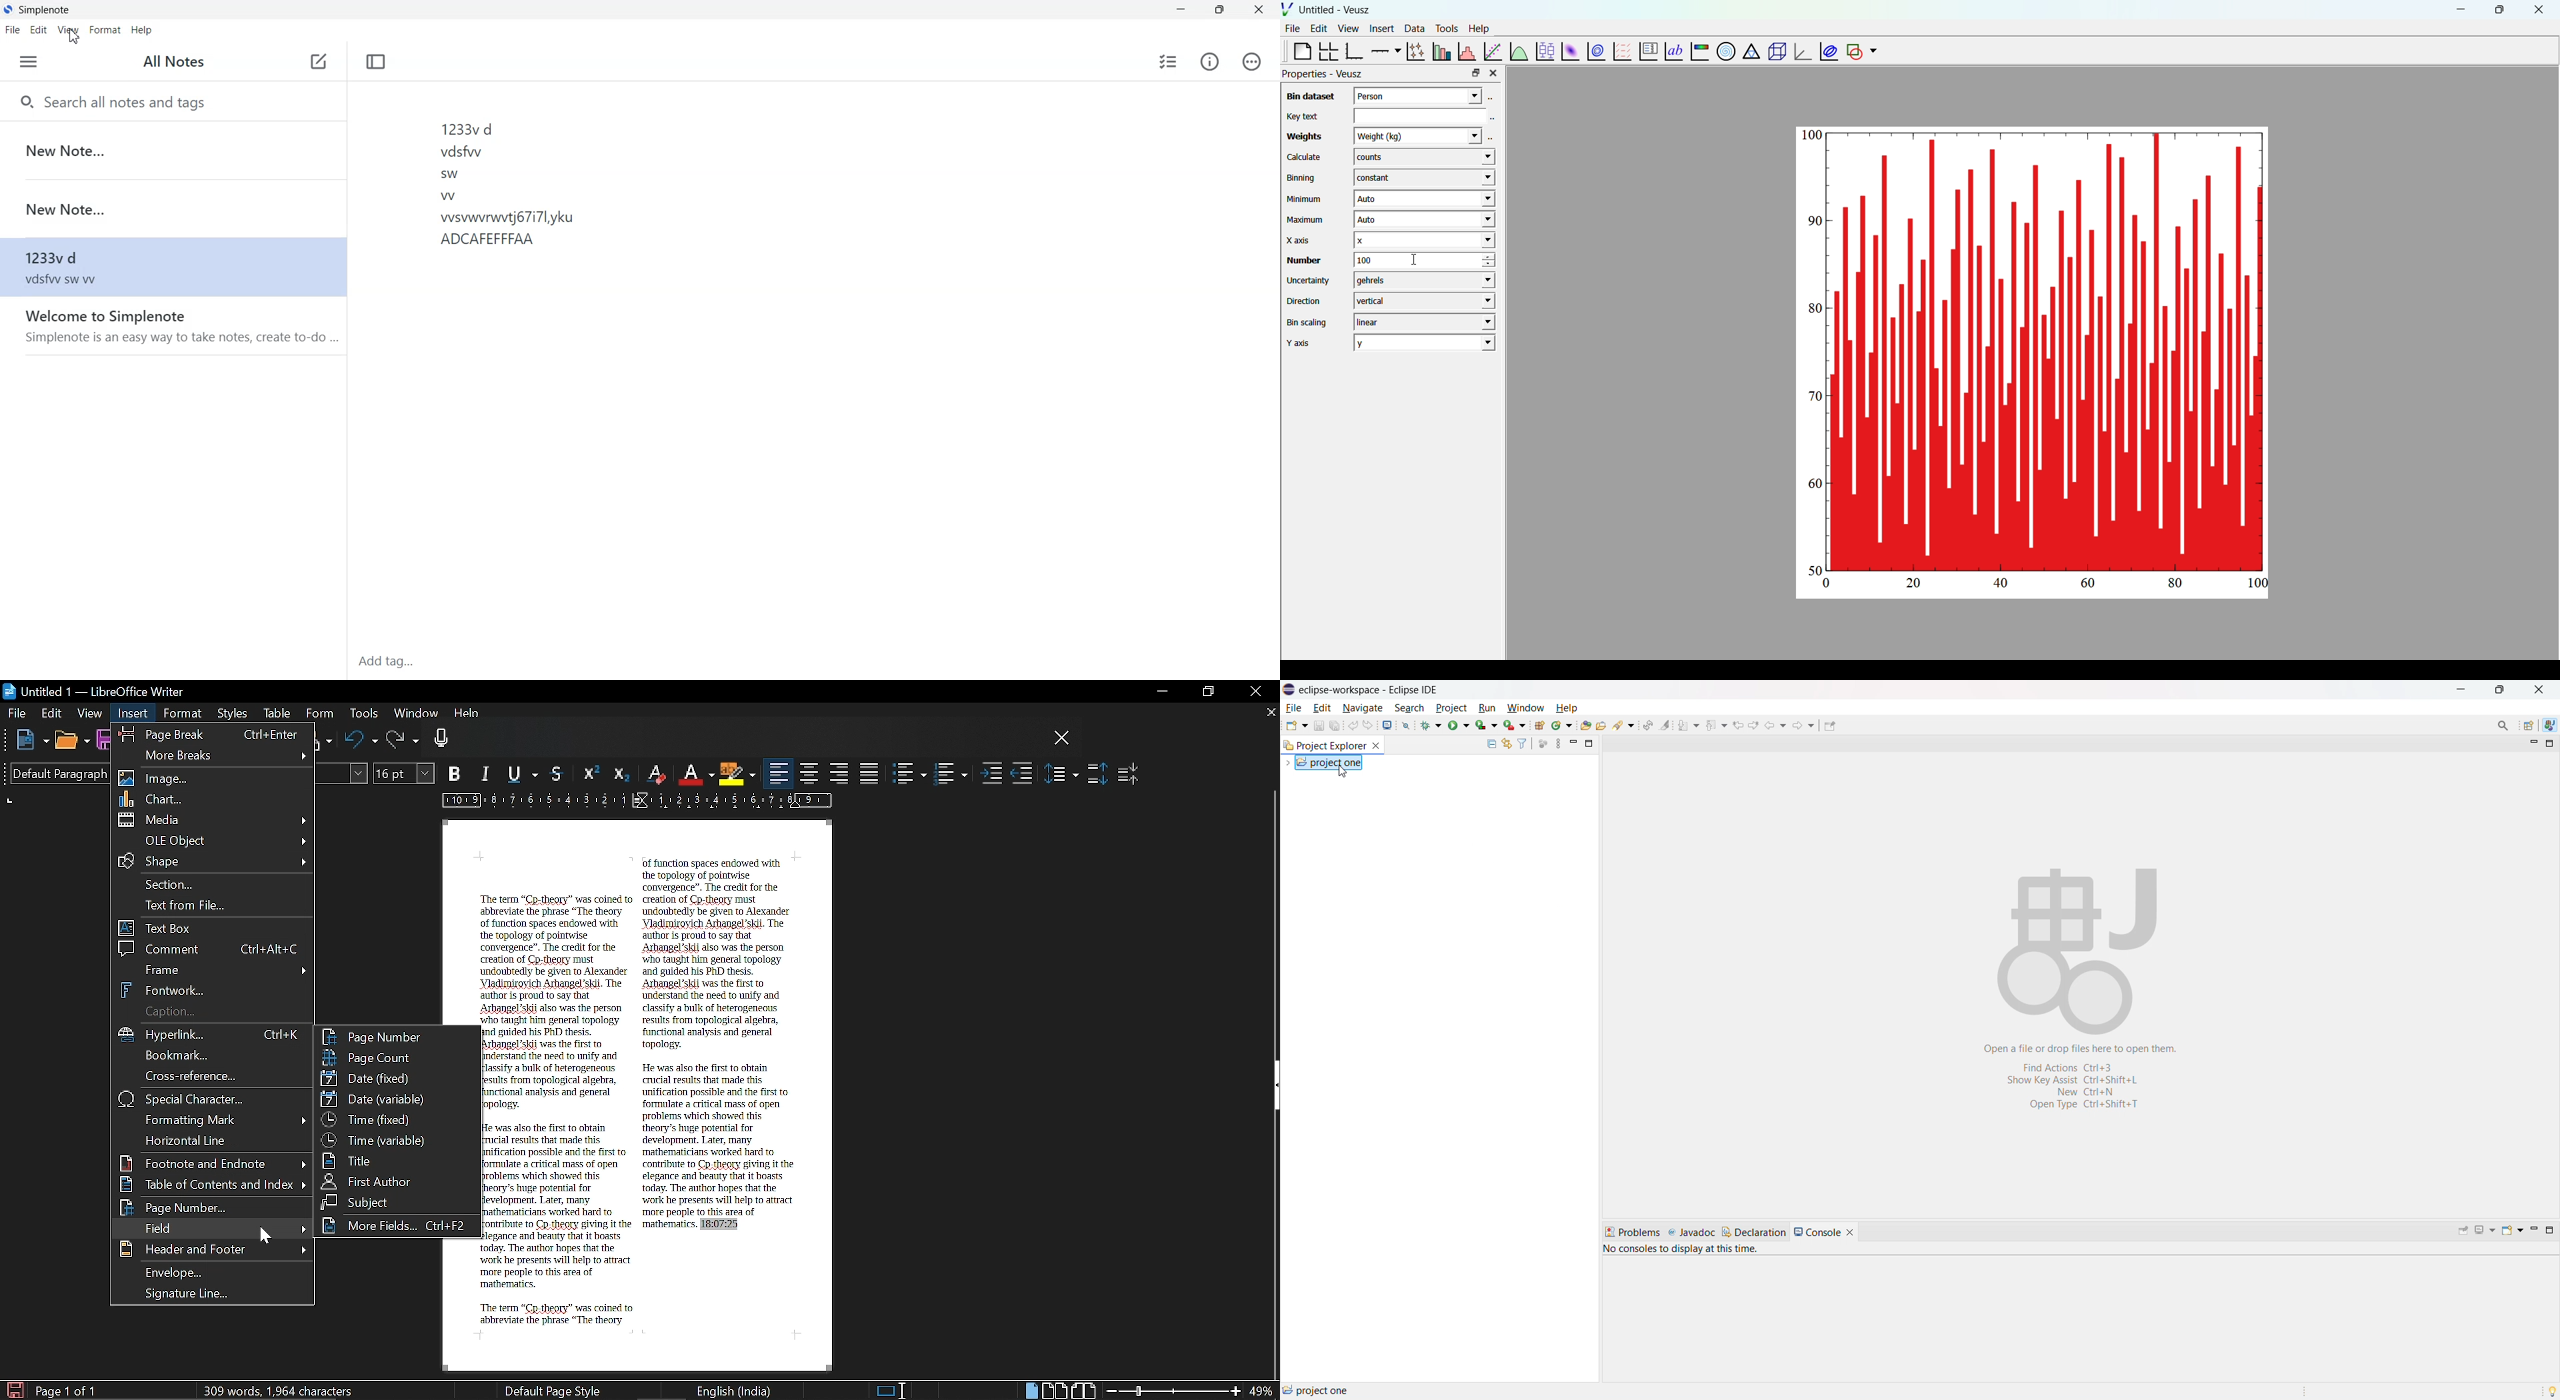  I want to click on Help, so click(468, 716).